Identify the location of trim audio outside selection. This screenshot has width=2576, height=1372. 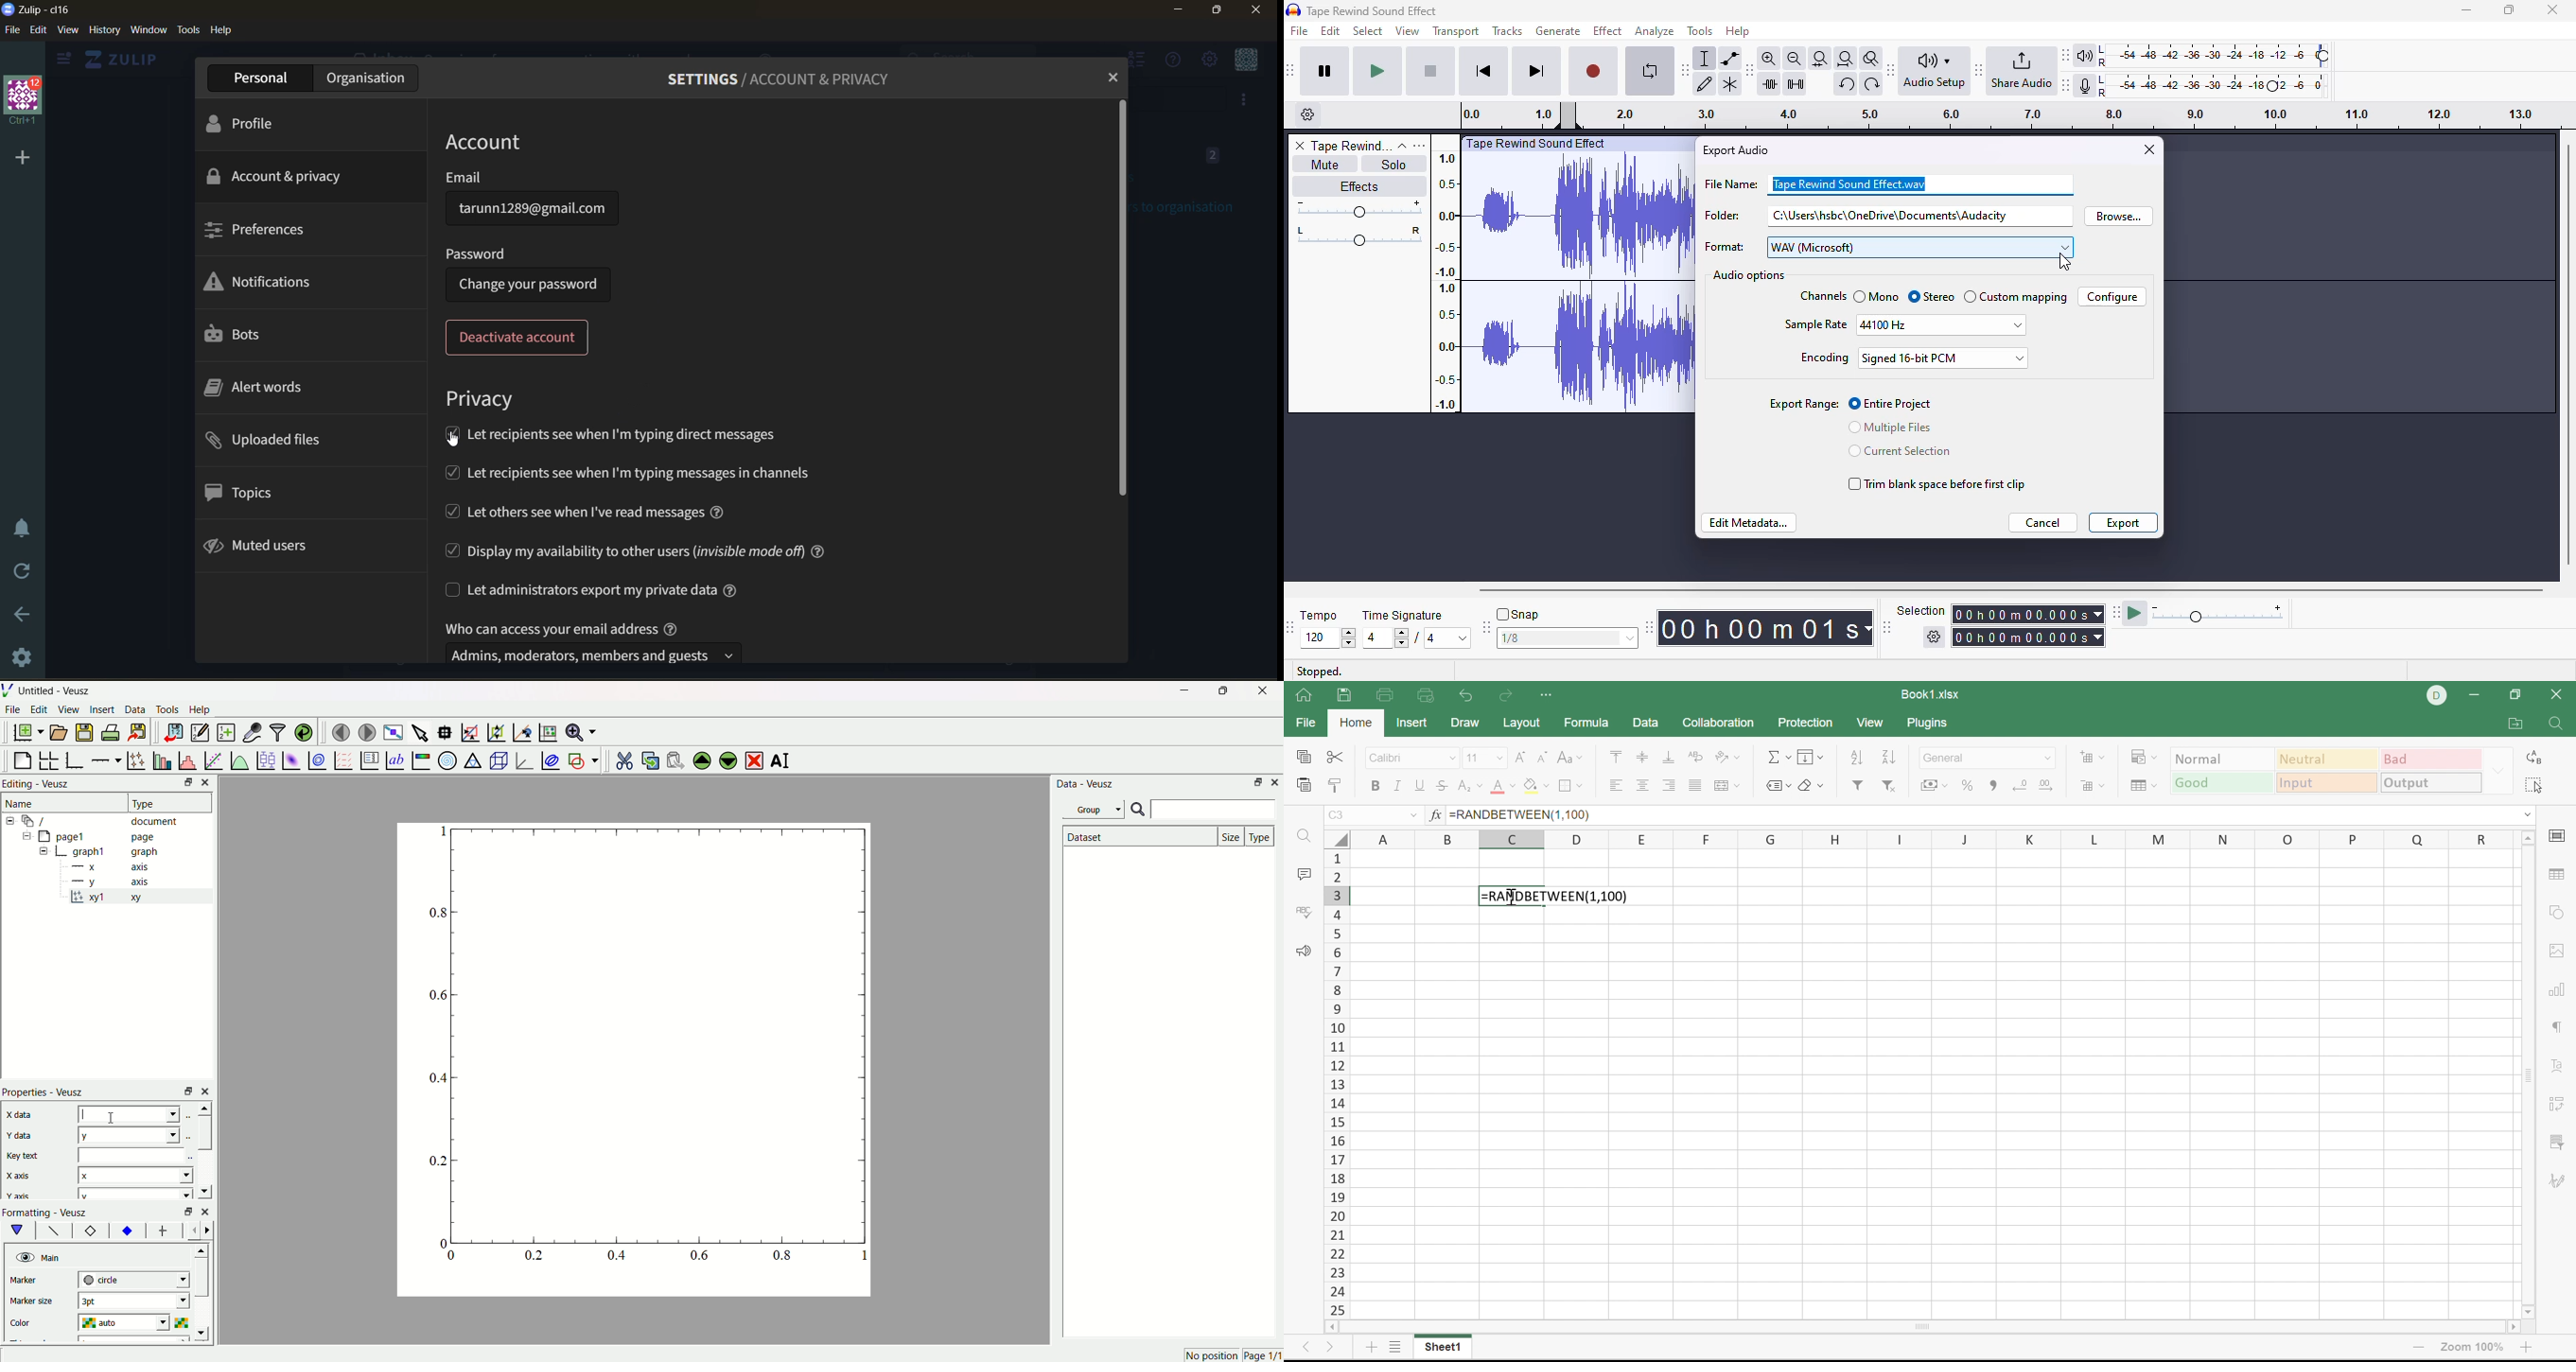
(1769, 83).